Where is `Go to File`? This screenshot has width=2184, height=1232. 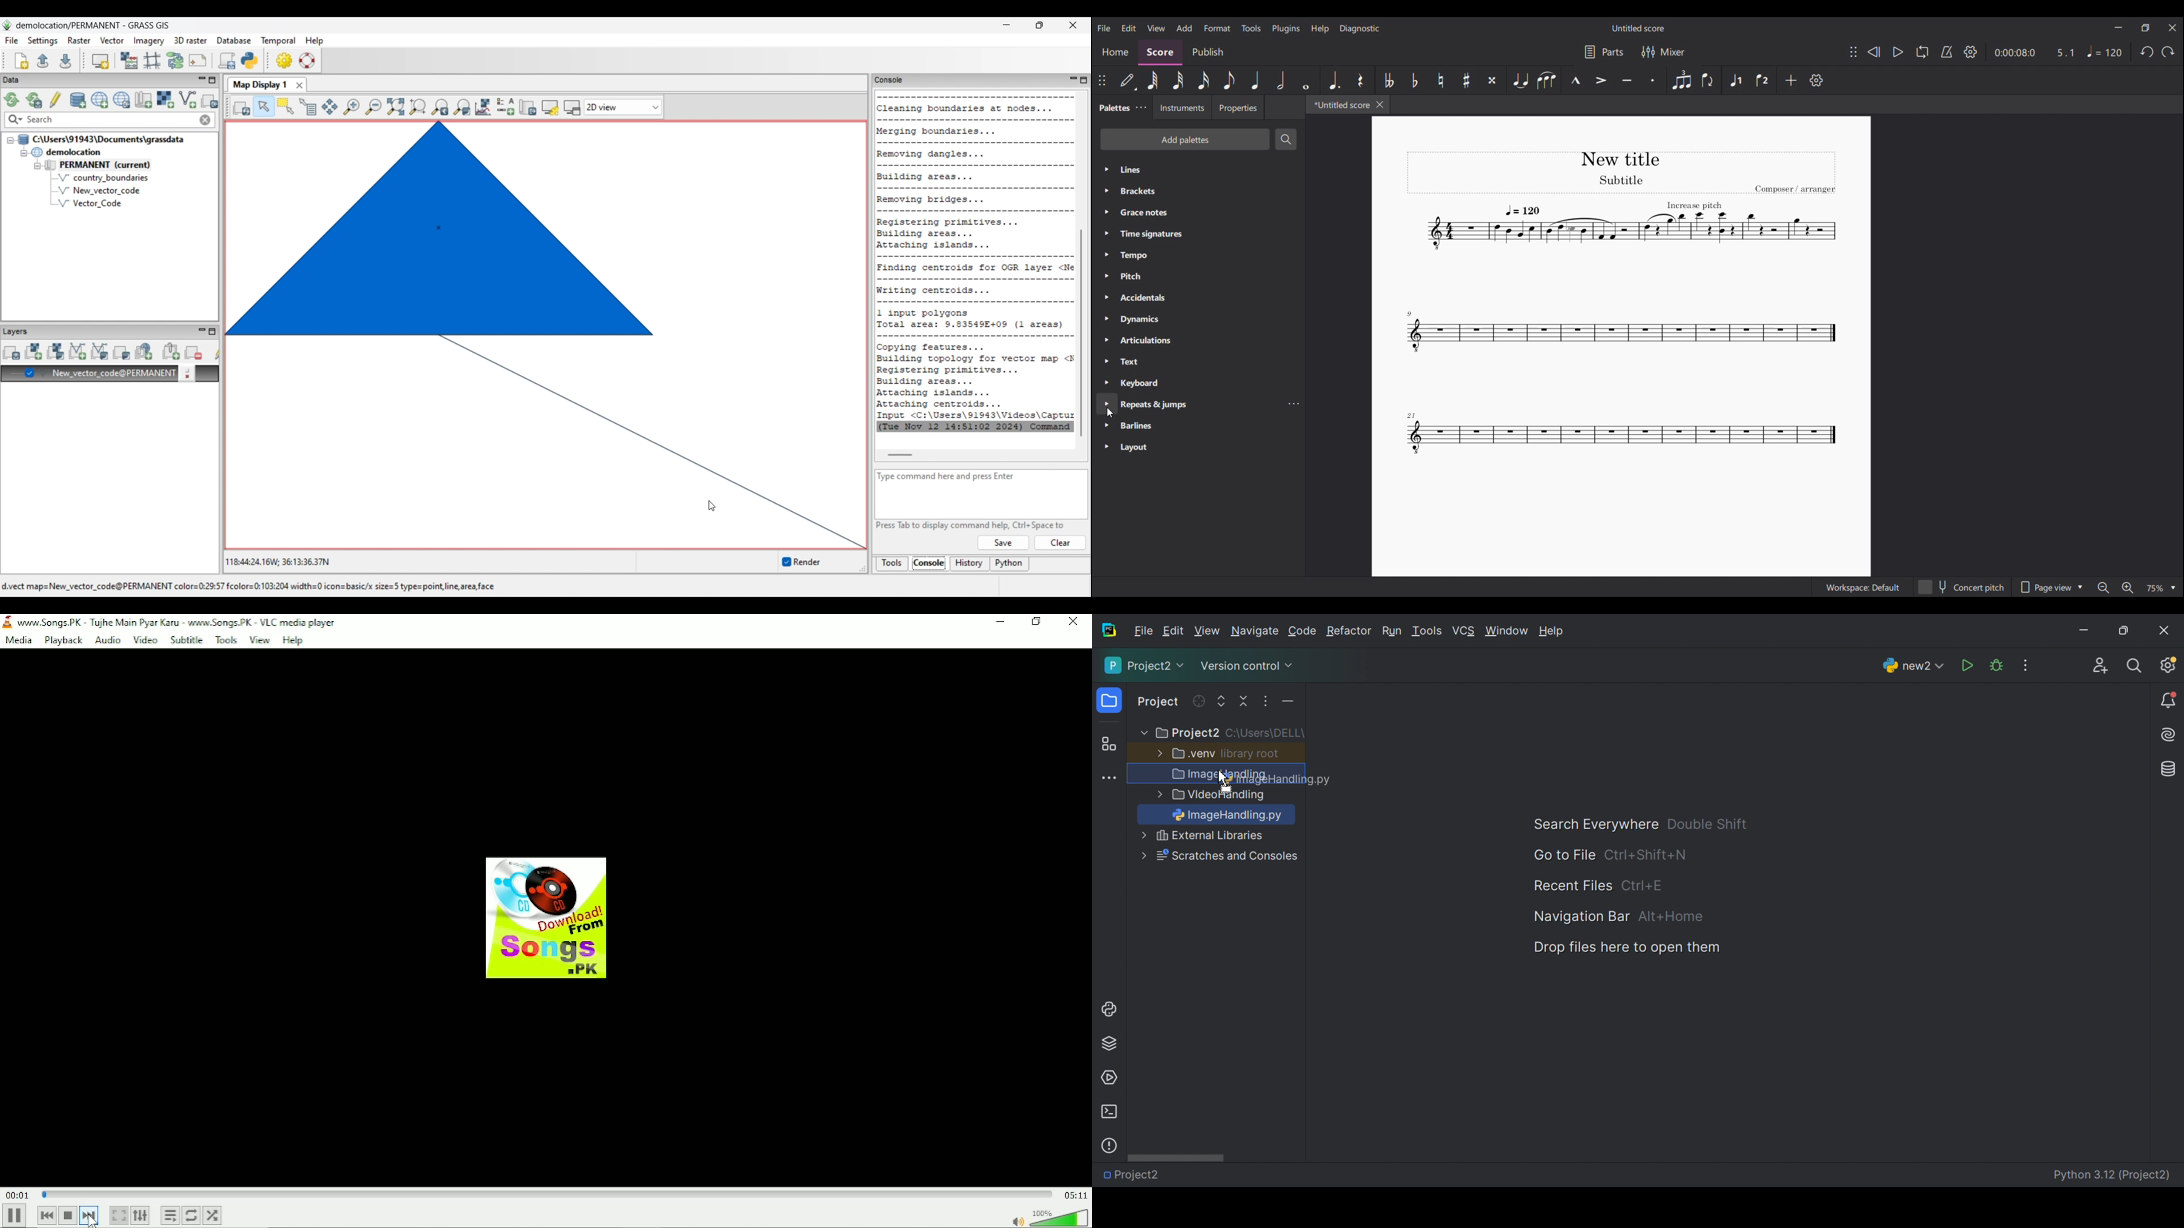 Go to File is located at coordinates (1563, 855).